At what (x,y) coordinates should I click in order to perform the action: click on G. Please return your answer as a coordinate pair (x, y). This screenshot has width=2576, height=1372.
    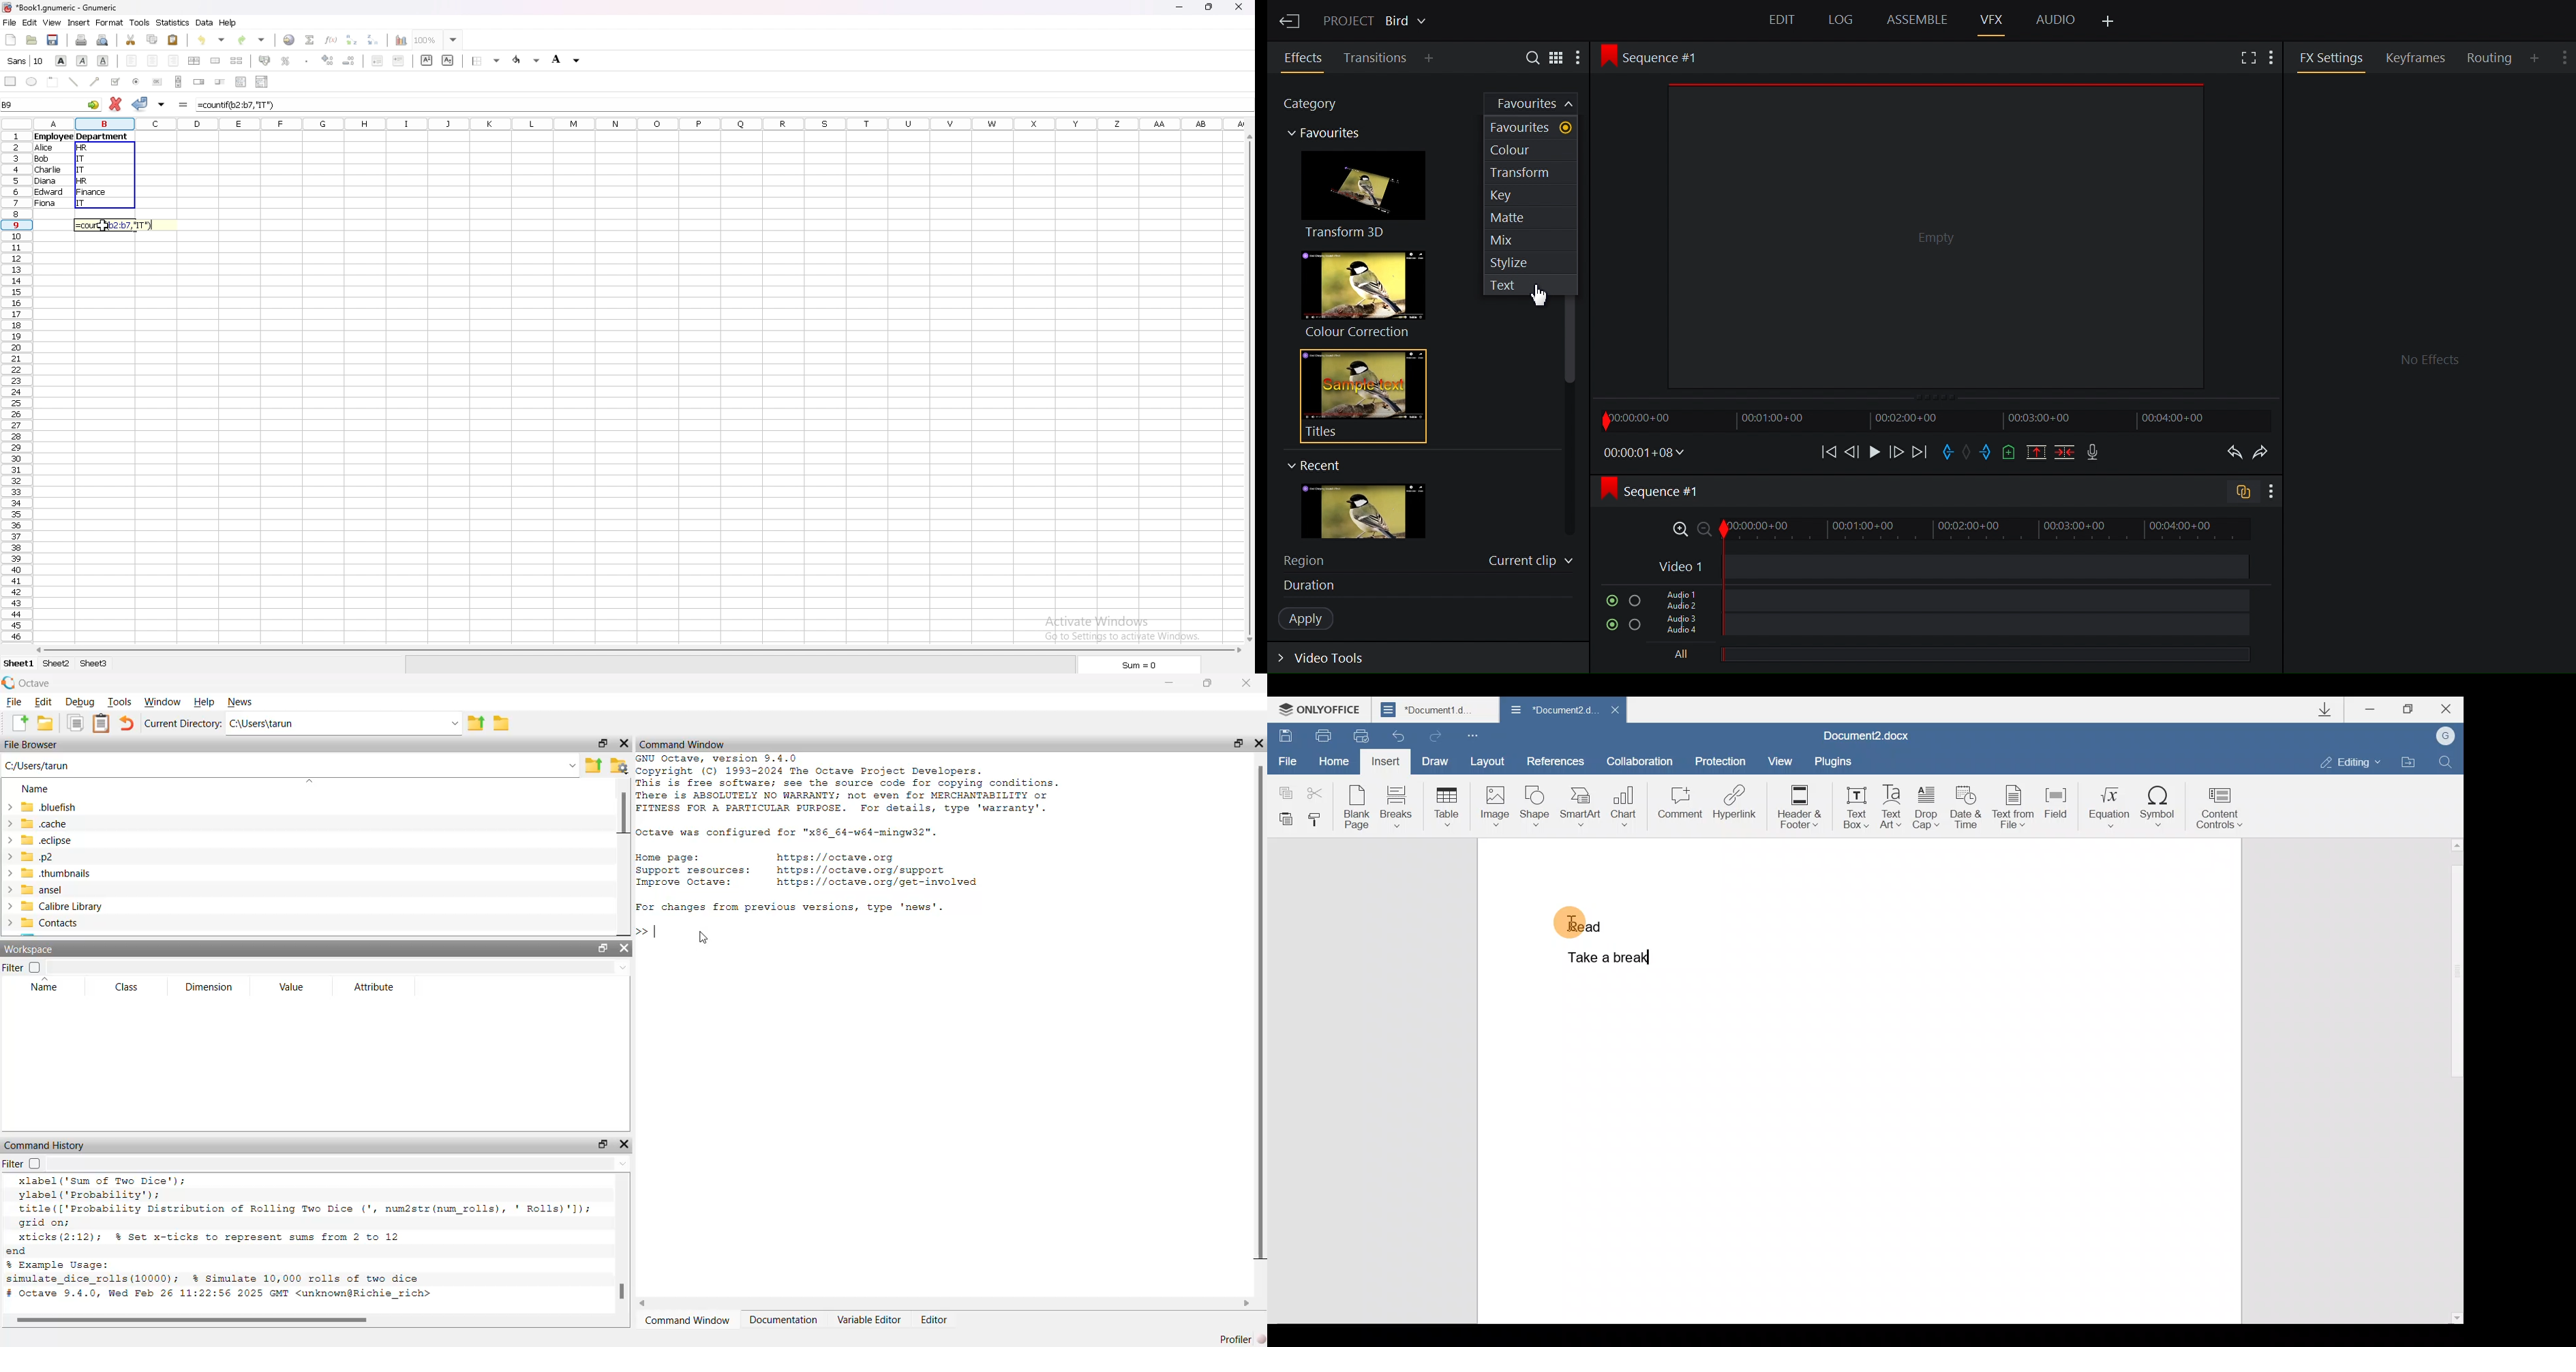
    Looking at the image, I should click on (2447, 735).